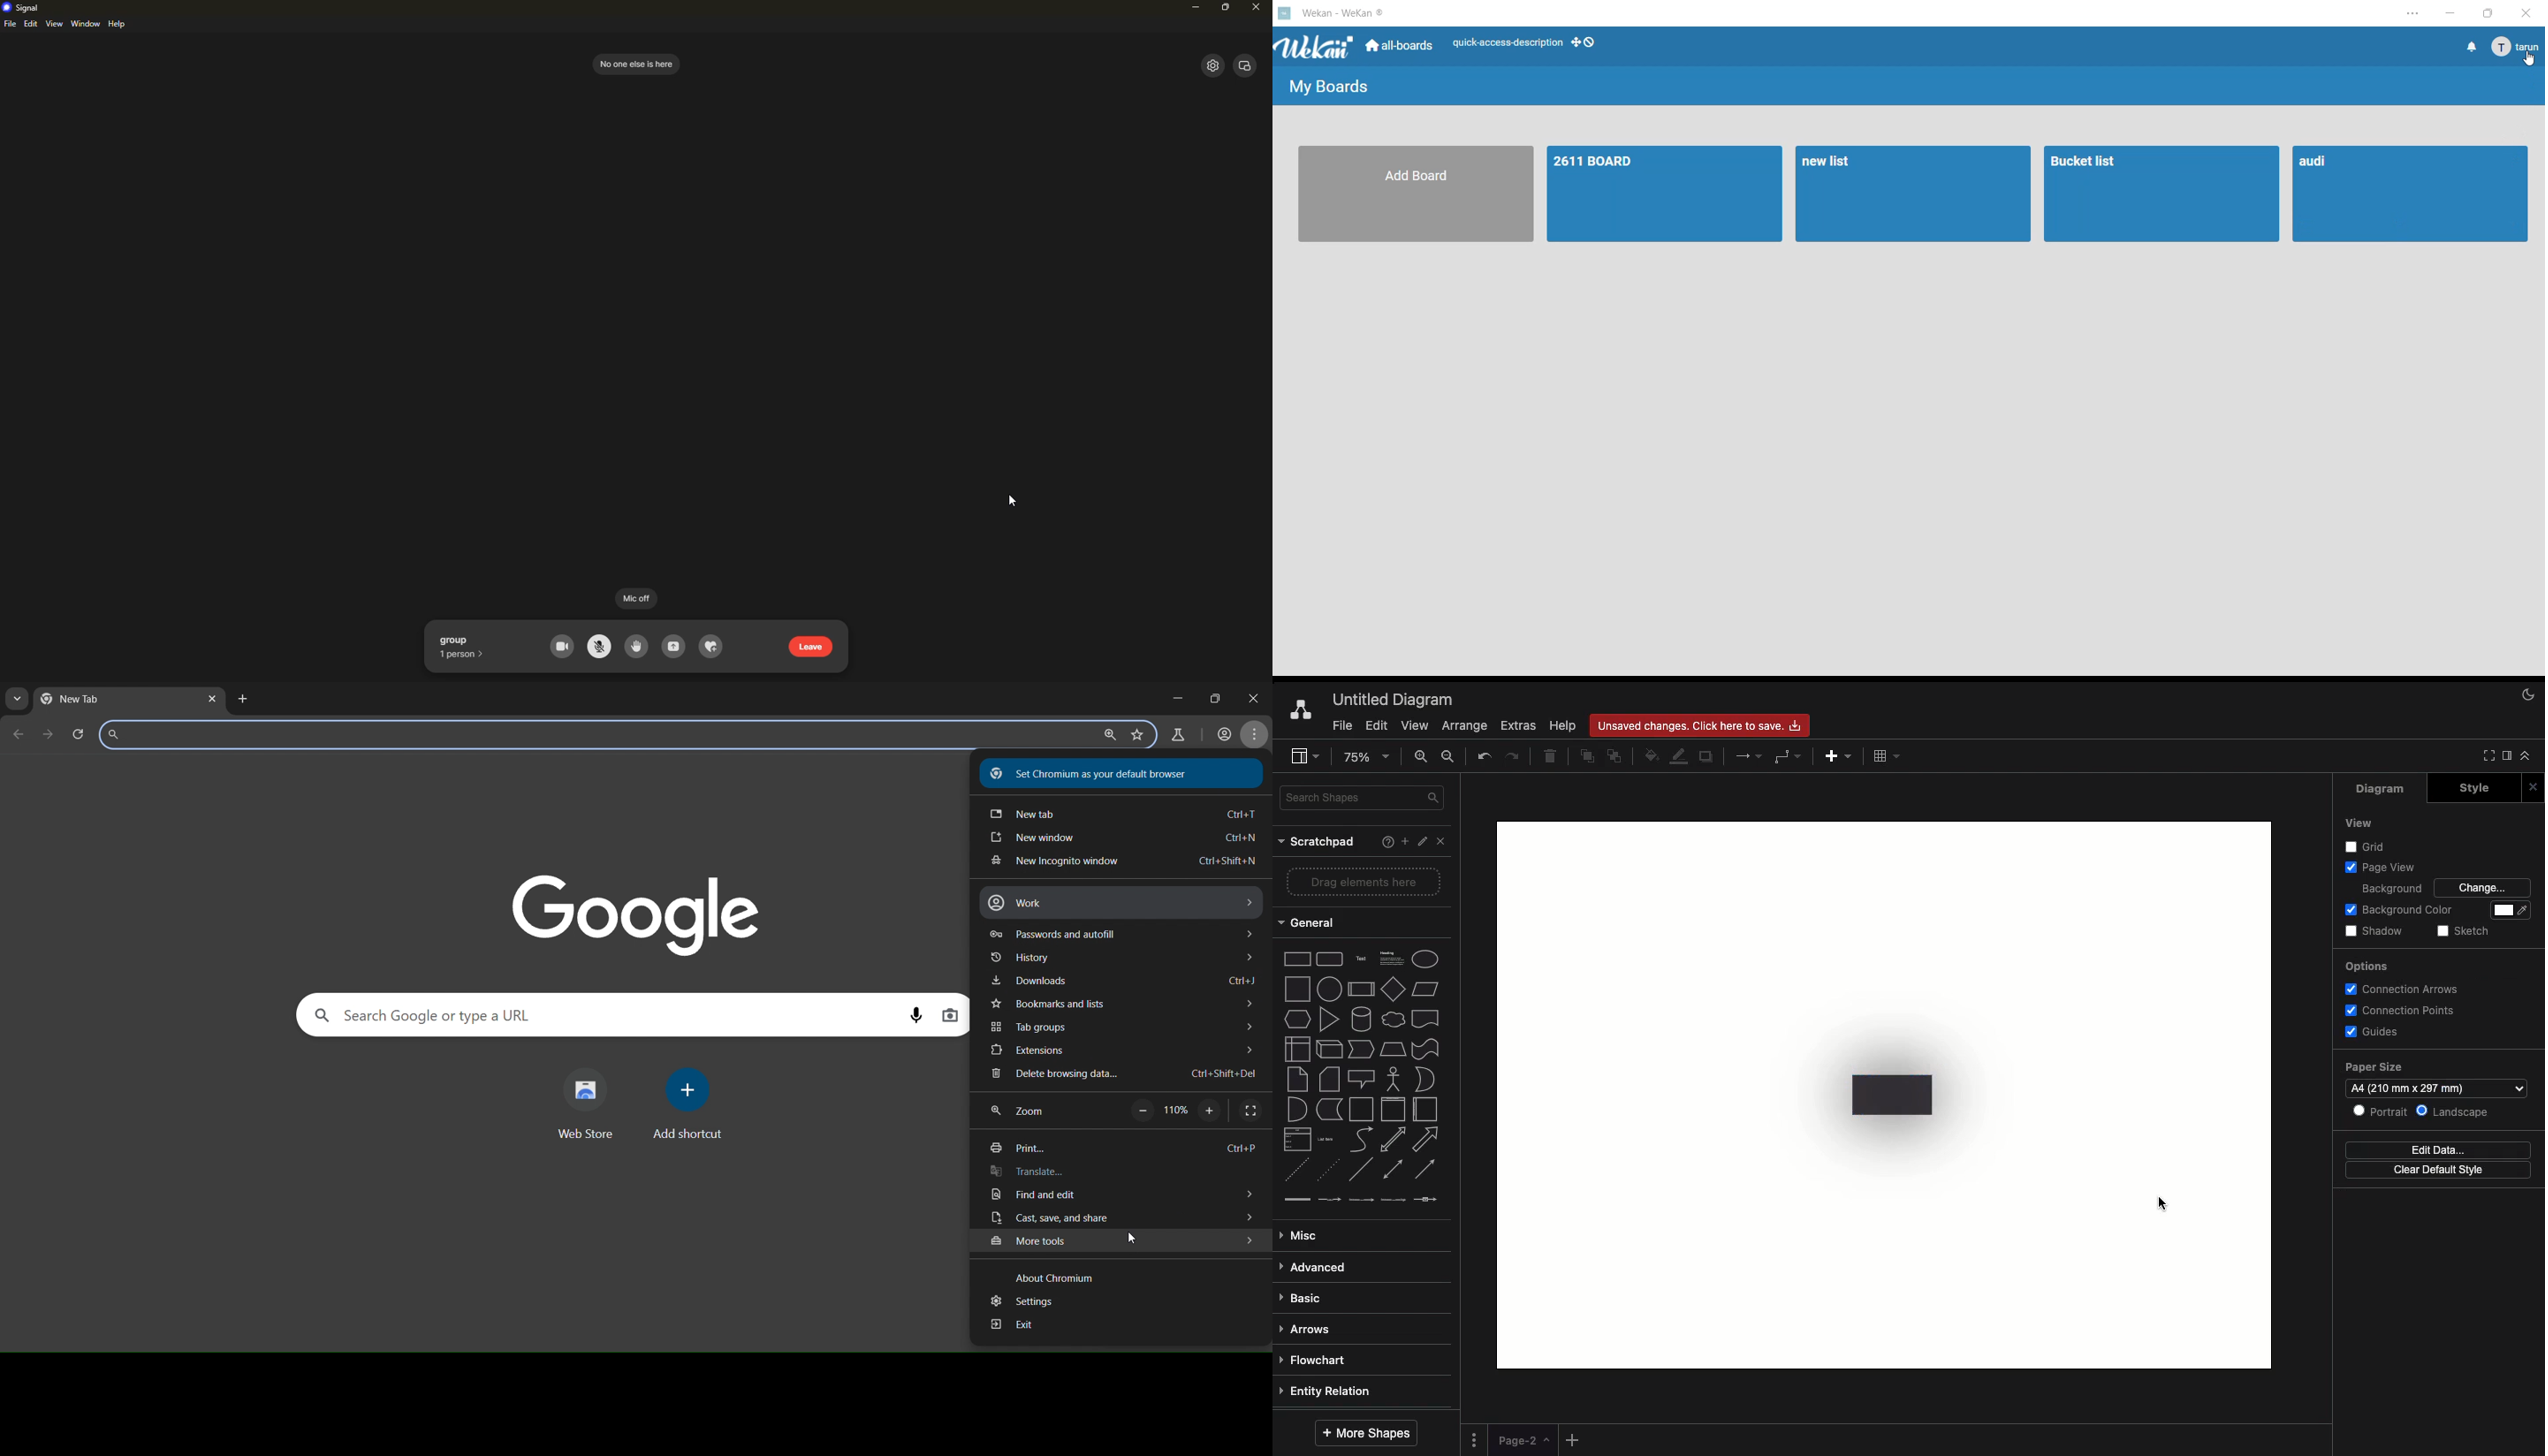  Describe the element at coordinates (54, 24) in the screenshot. I see `view` at that location.